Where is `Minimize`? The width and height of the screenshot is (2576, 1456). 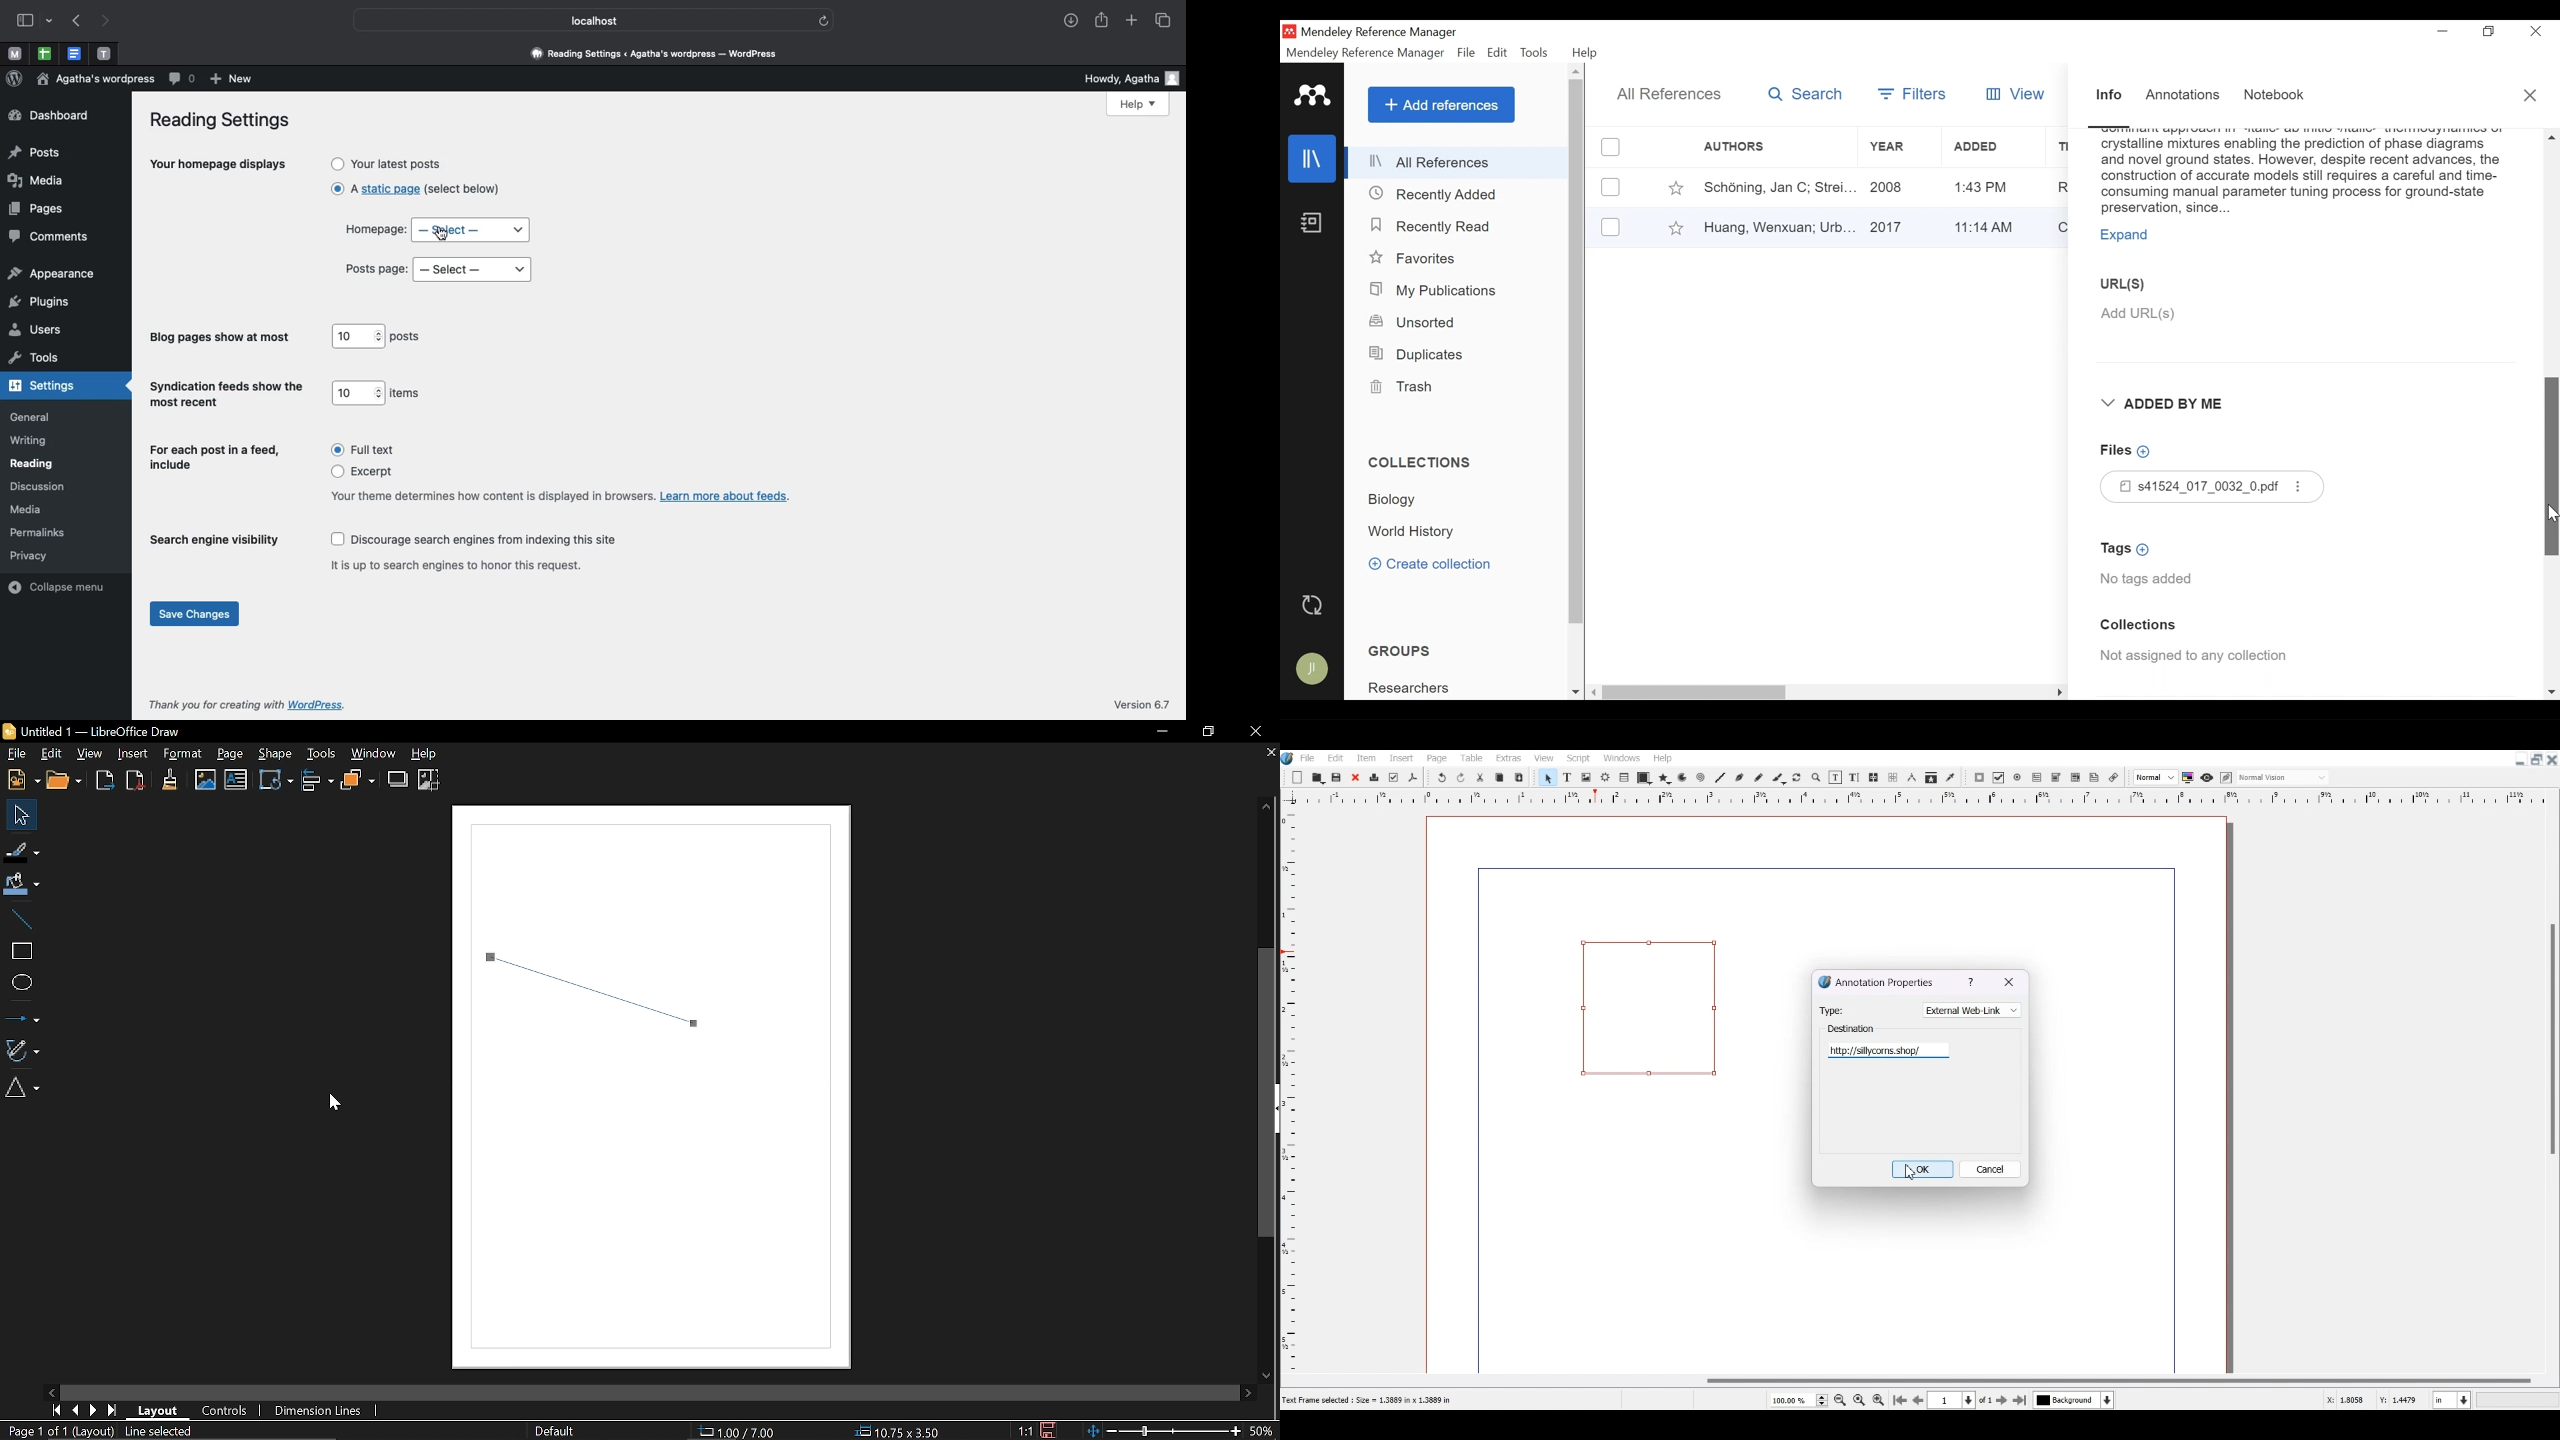
Minimize is located at coordinates (2520, 760).